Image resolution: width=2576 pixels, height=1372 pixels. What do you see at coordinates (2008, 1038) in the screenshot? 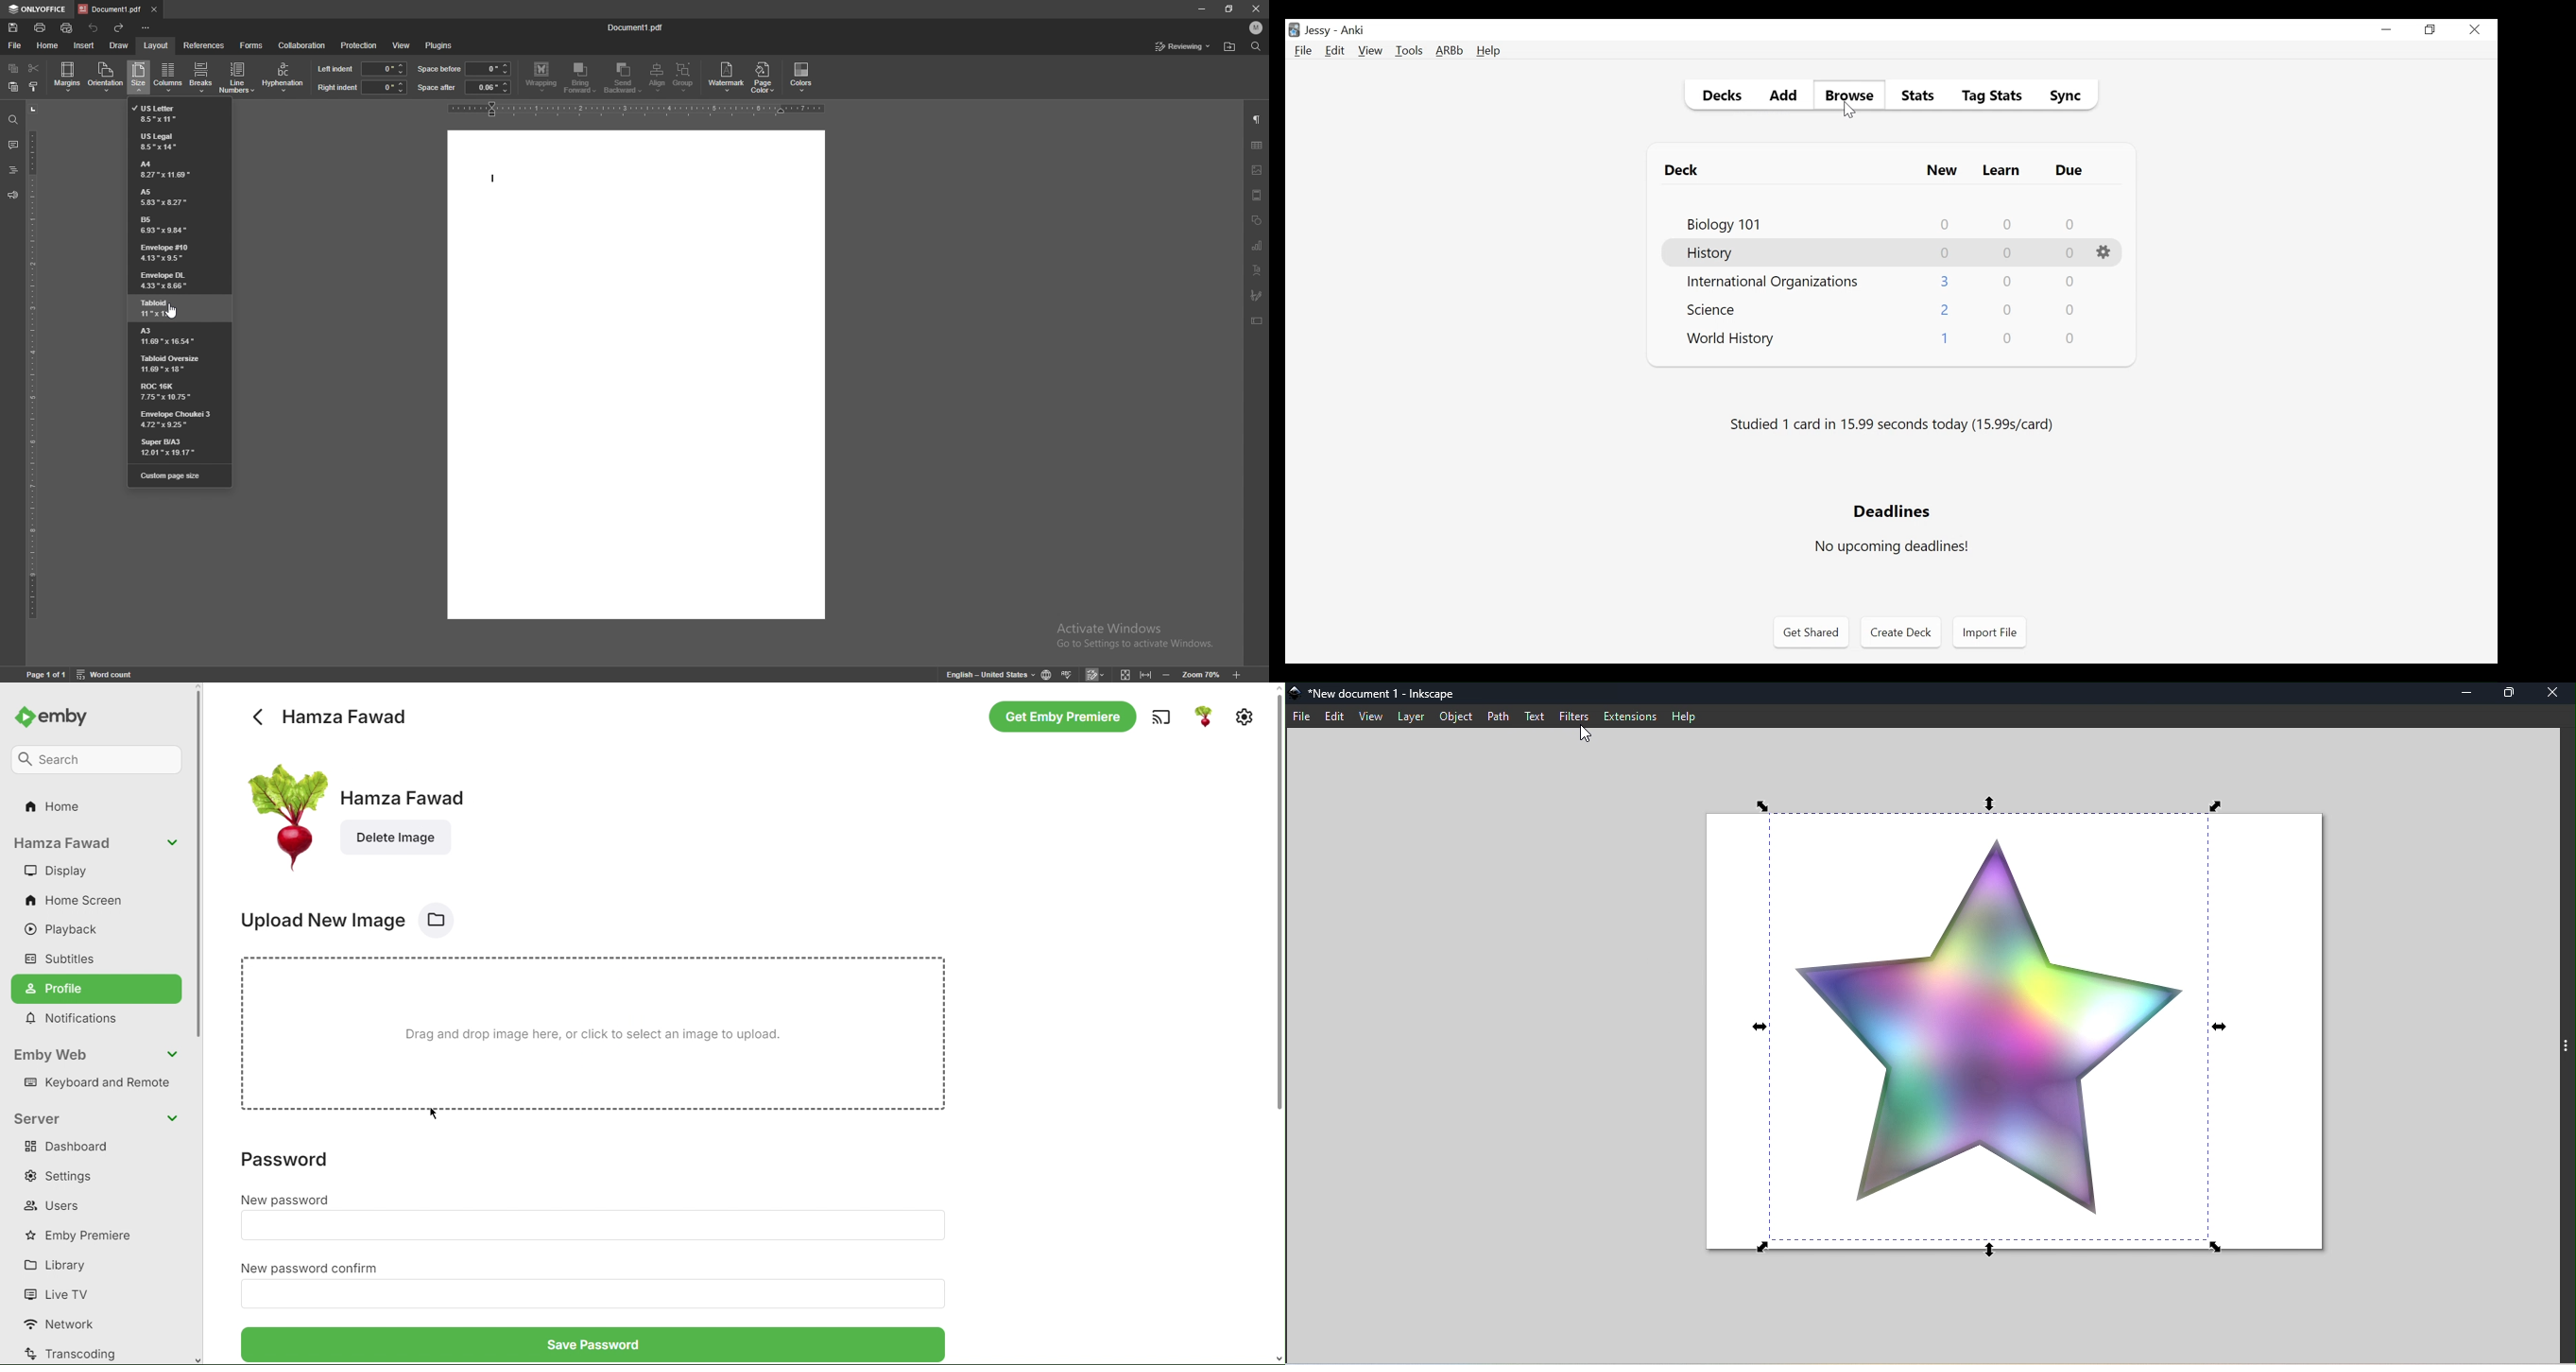
I see `Canvas` at bounding box center [2008, 1038].